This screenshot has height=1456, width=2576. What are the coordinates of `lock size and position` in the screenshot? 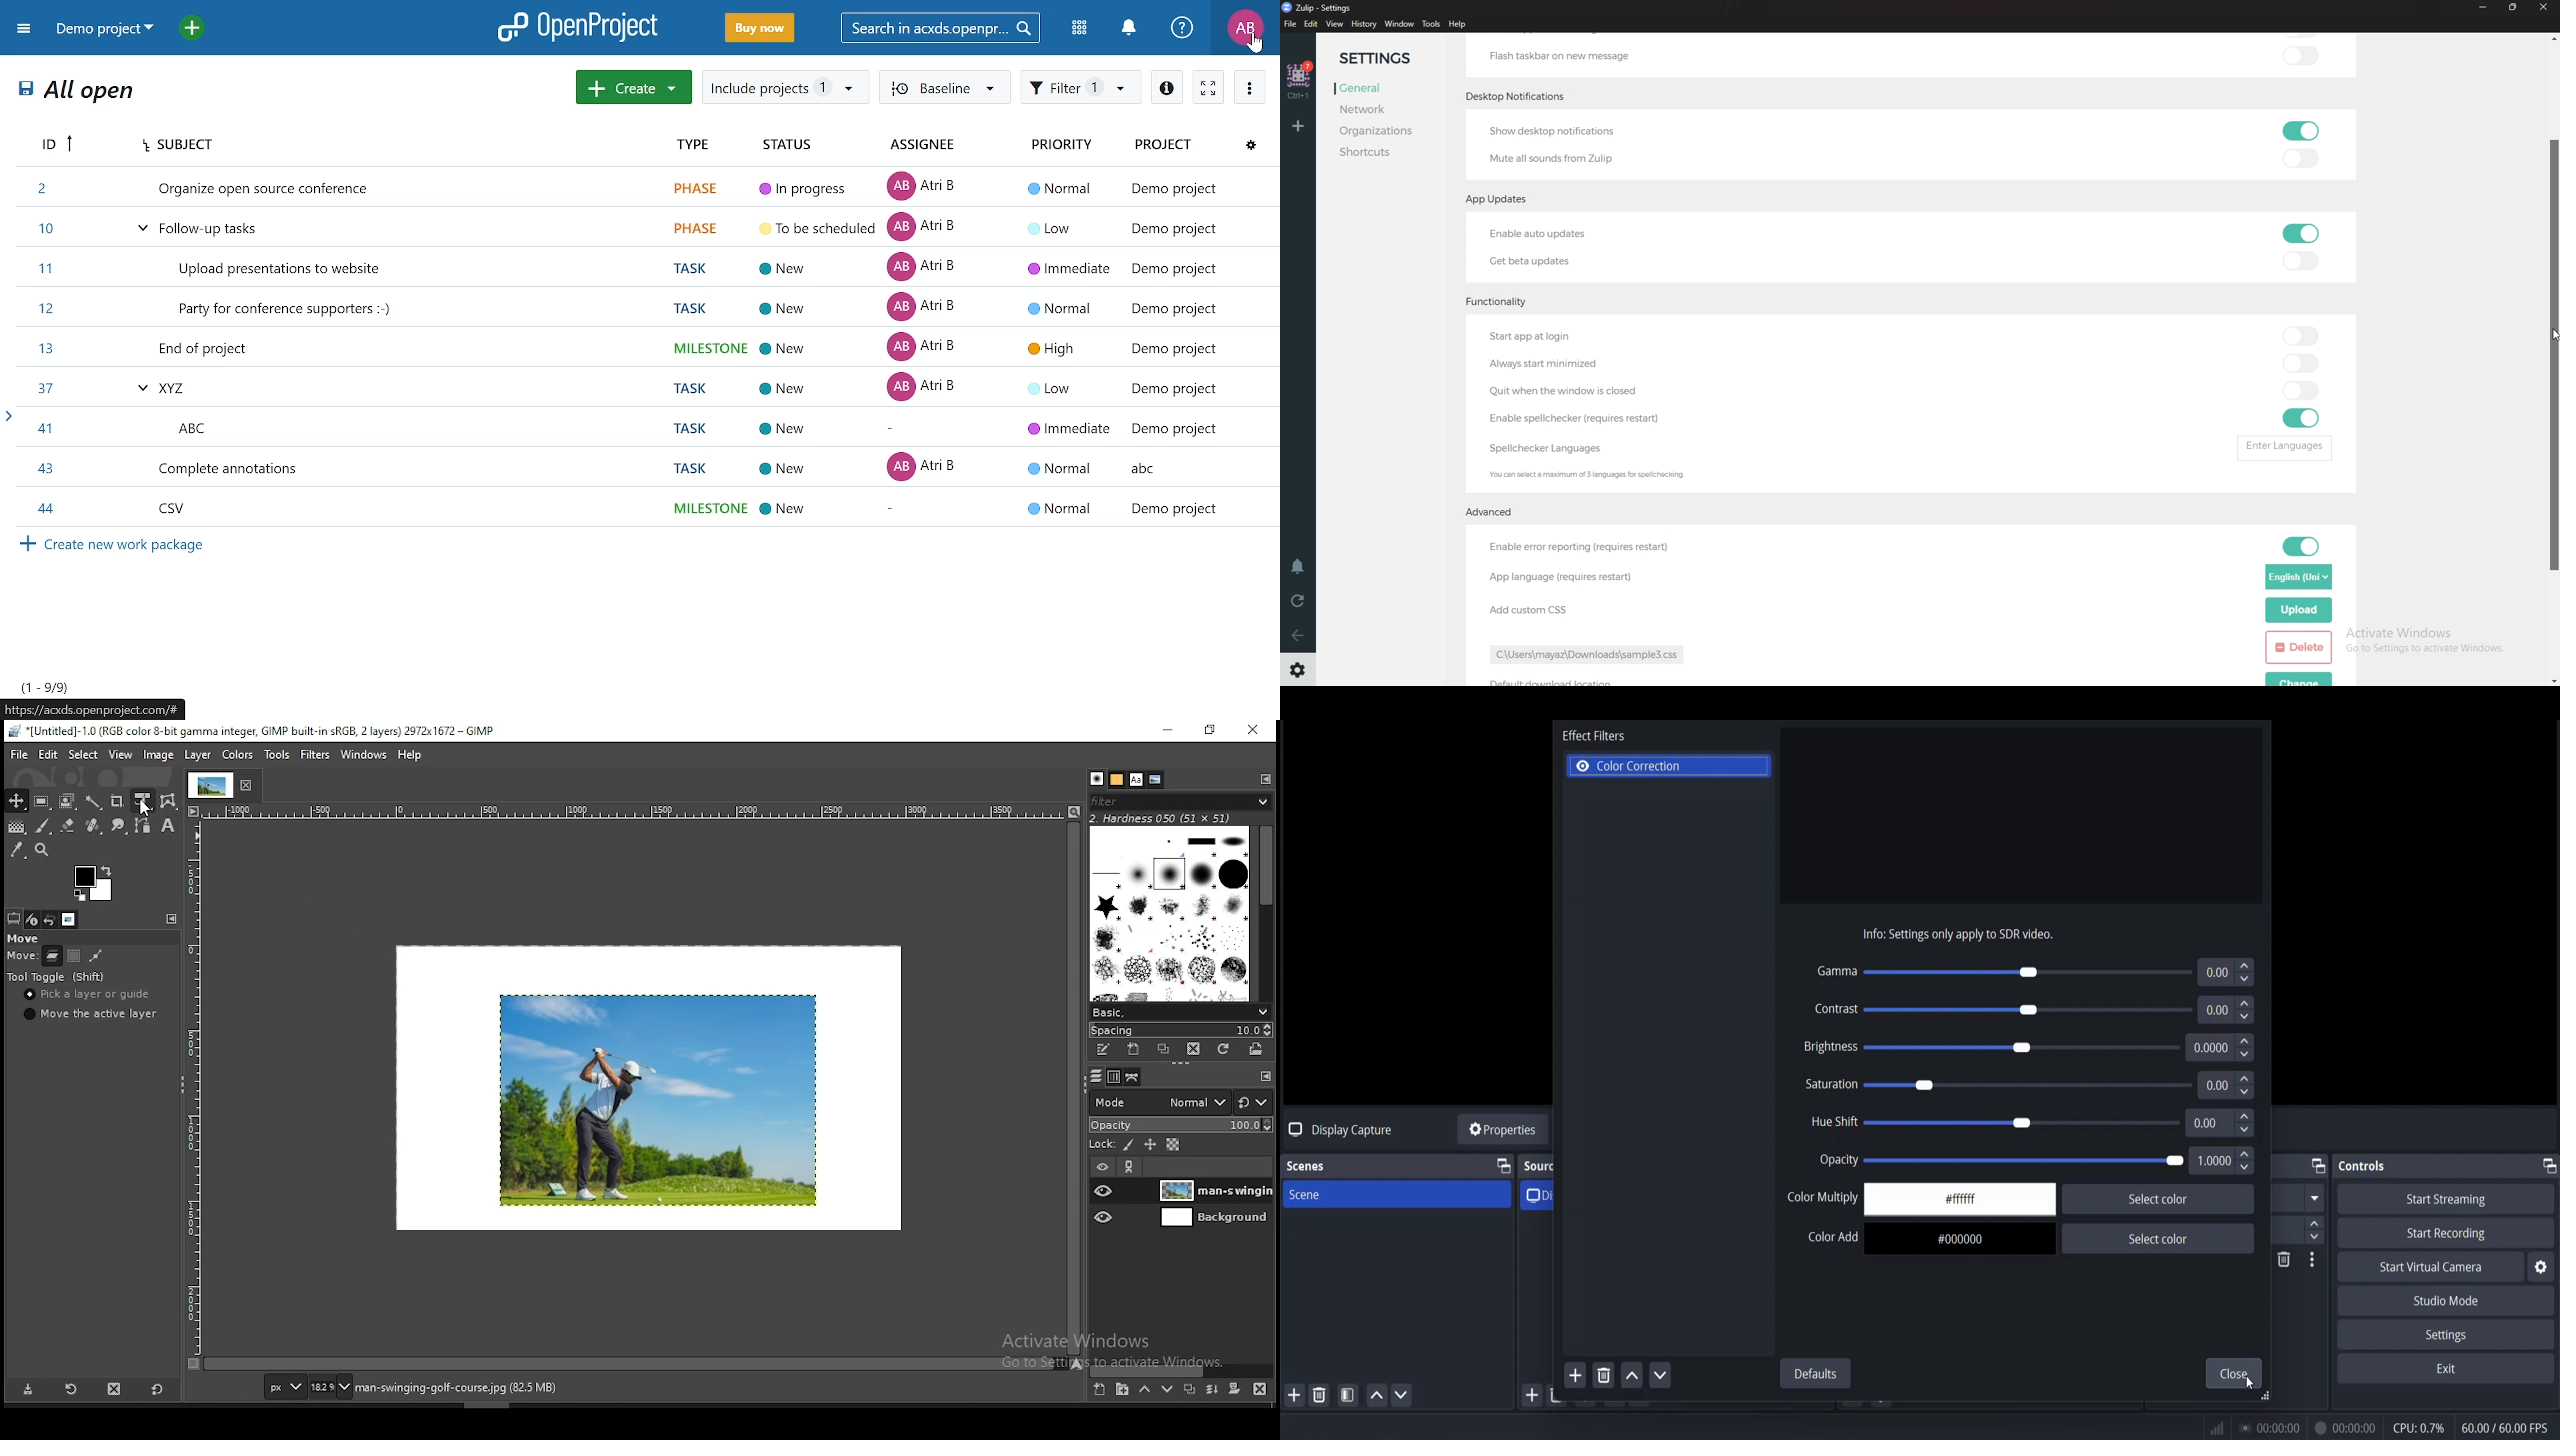 It's located at (1148, 1145).